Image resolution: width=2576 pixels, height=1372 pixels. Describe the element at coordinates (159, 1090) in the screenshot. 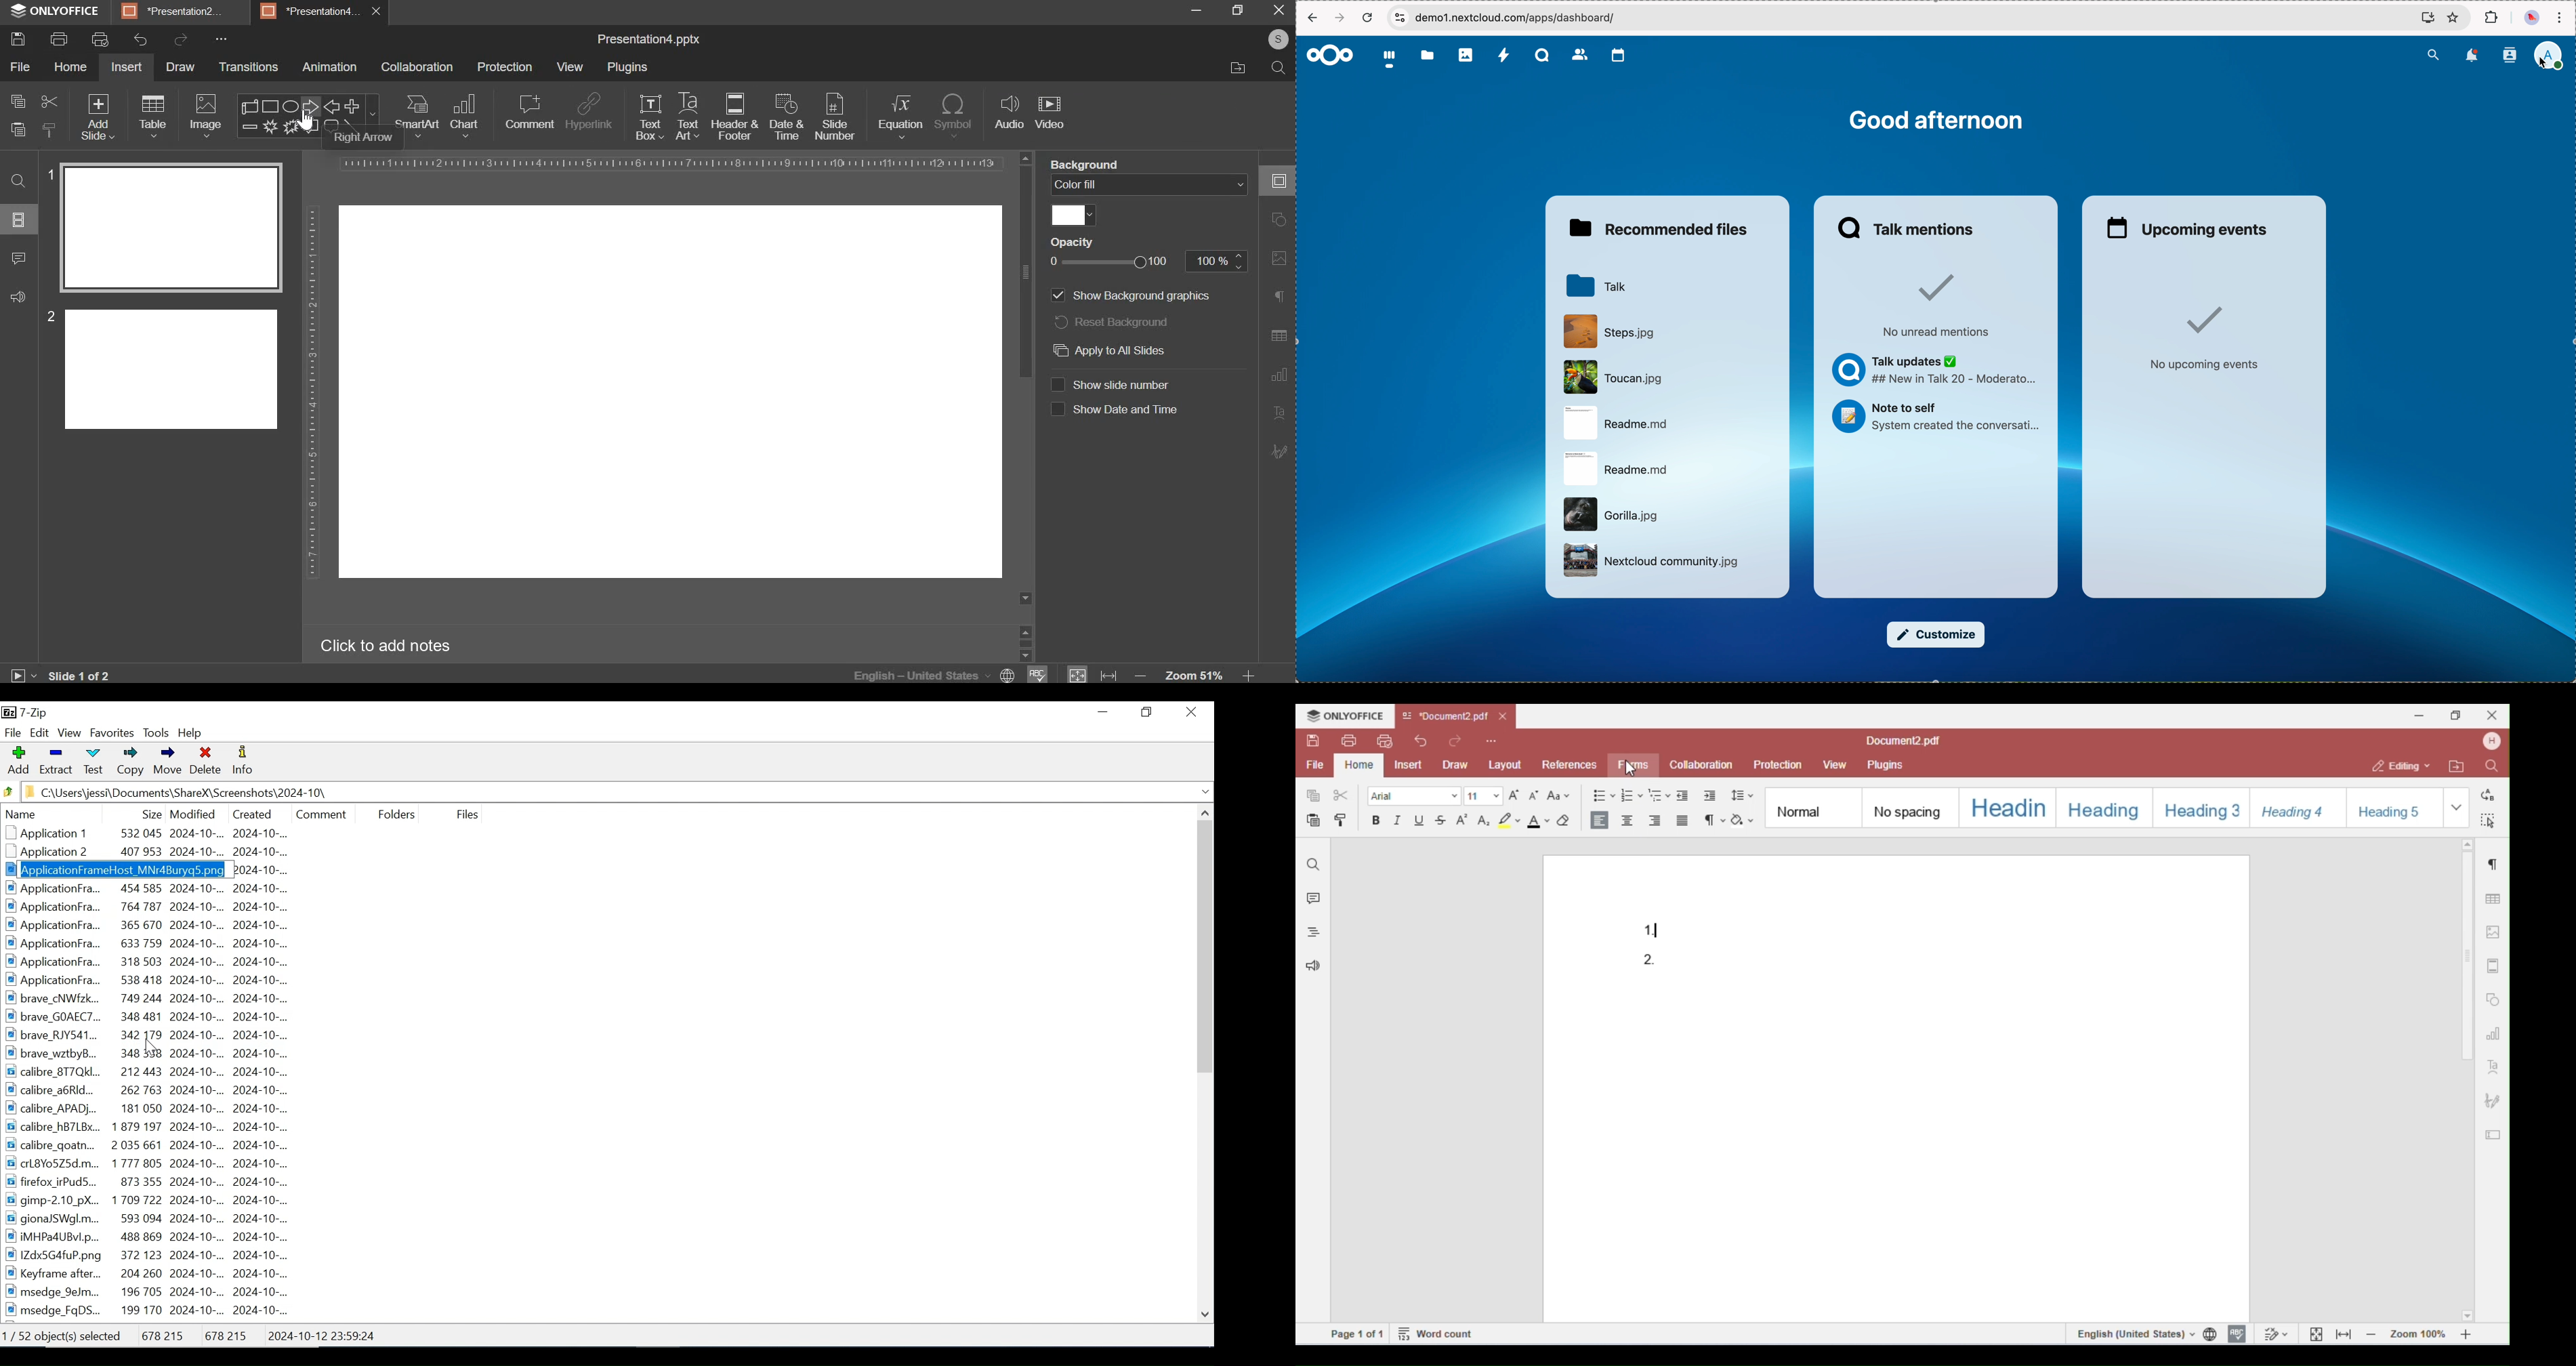

I see ` calibre_a6RId... 262 763 2024-10-.. 2024-10-...` at that location.